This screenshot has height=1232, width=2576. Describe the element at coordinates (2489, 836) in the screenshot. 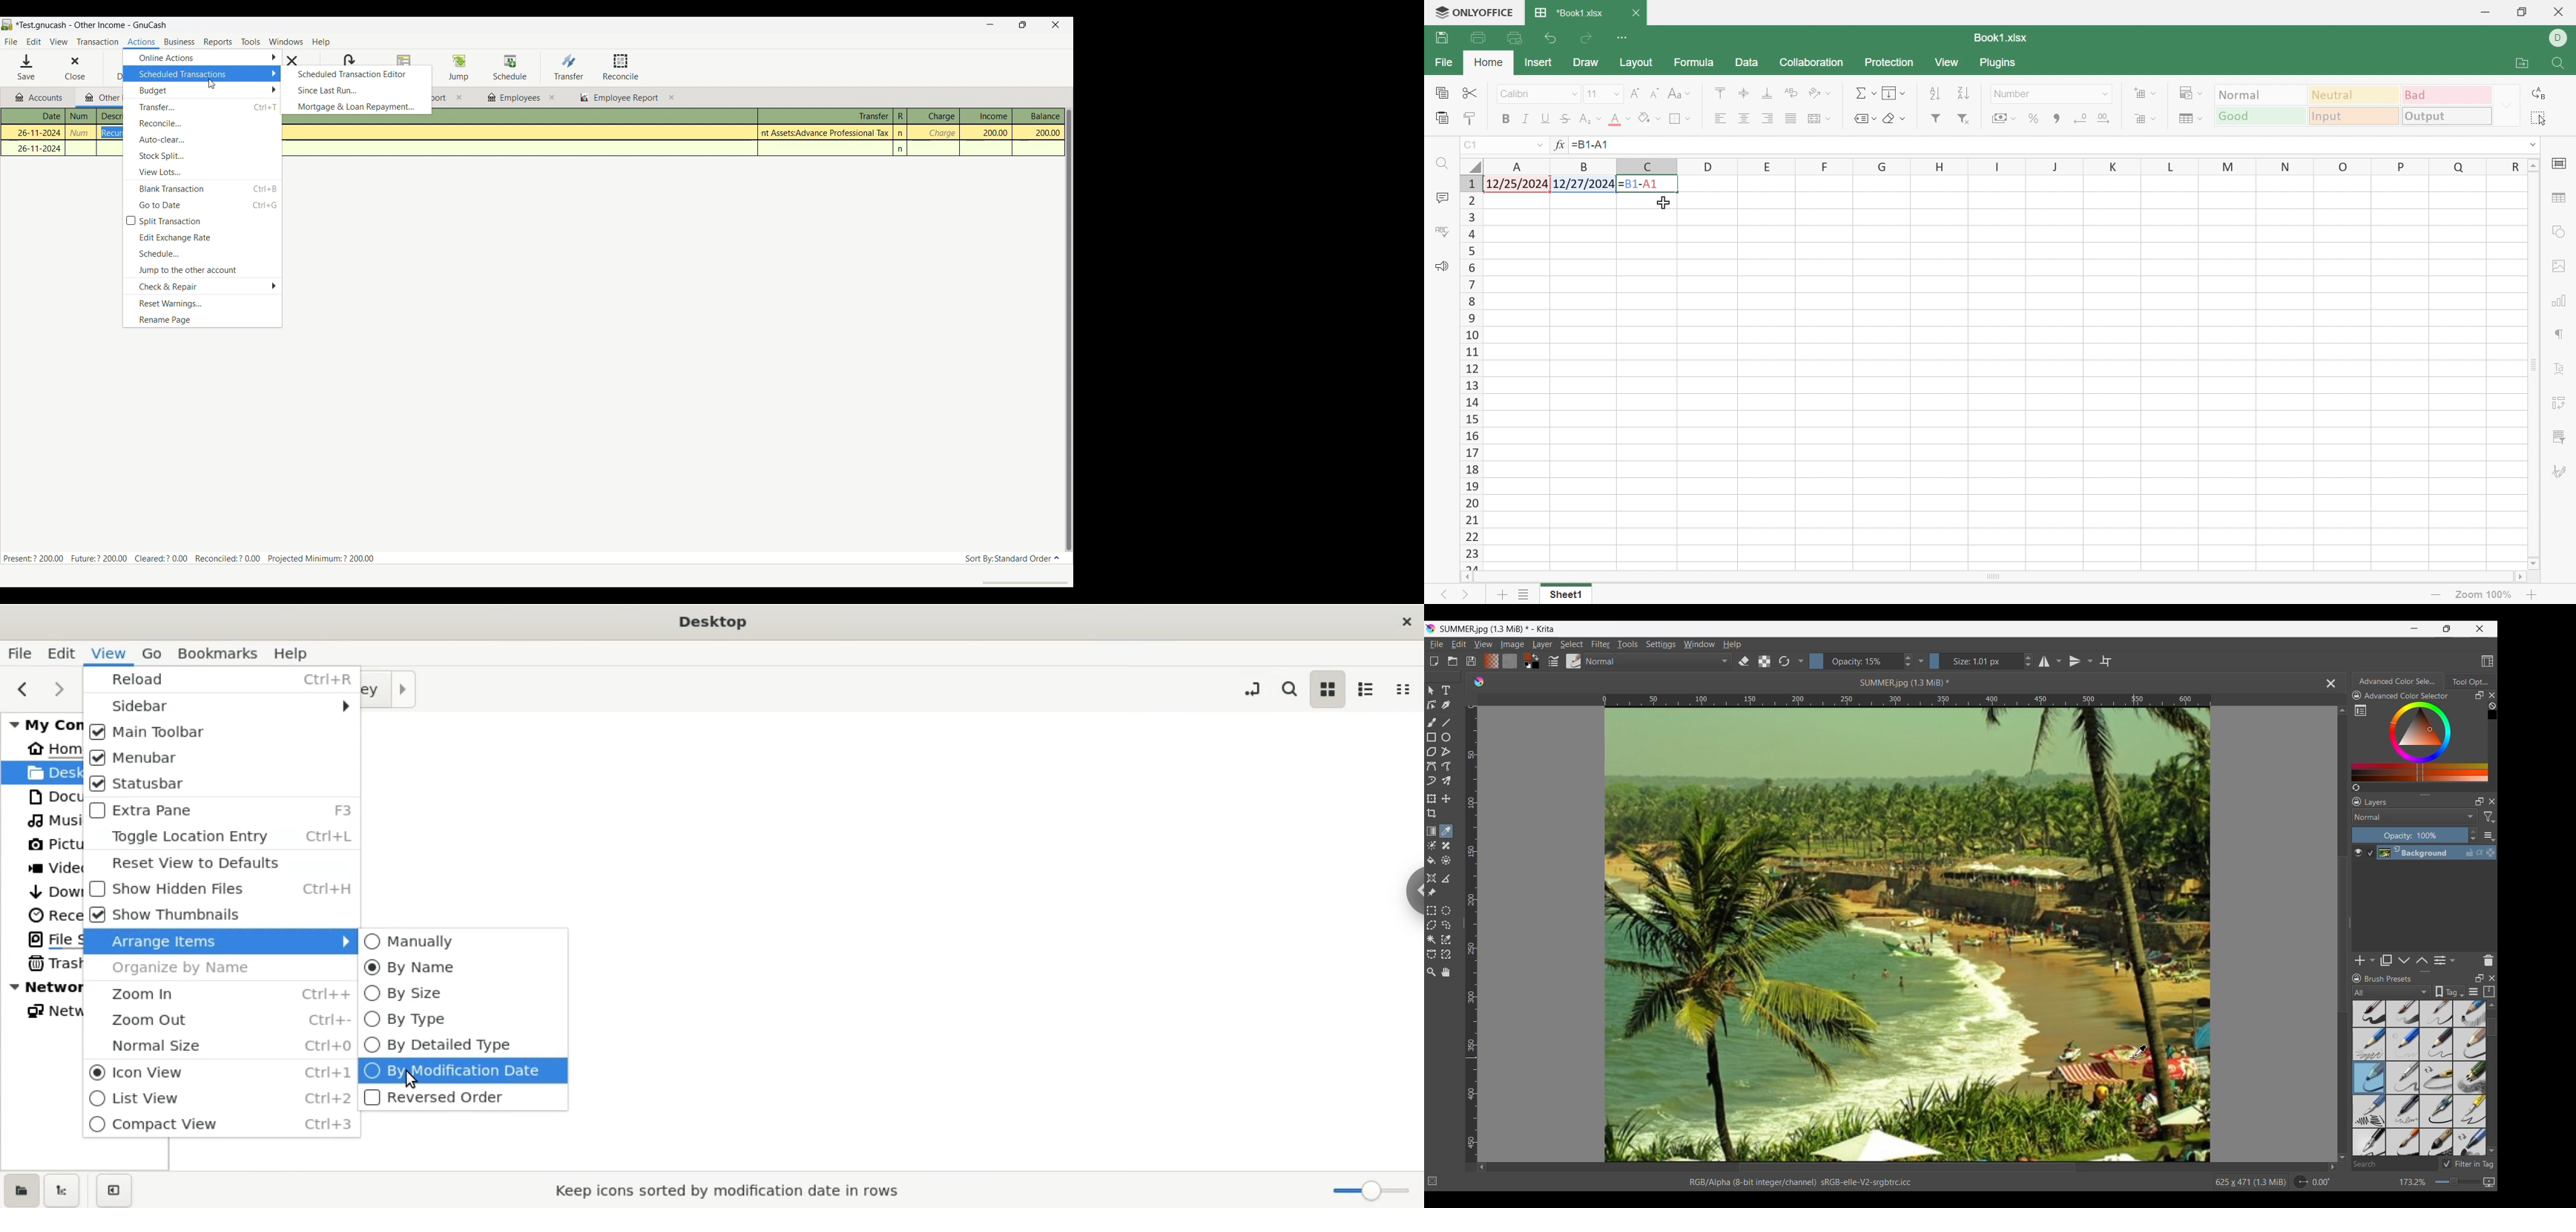

I see `Layer settings` at that location.